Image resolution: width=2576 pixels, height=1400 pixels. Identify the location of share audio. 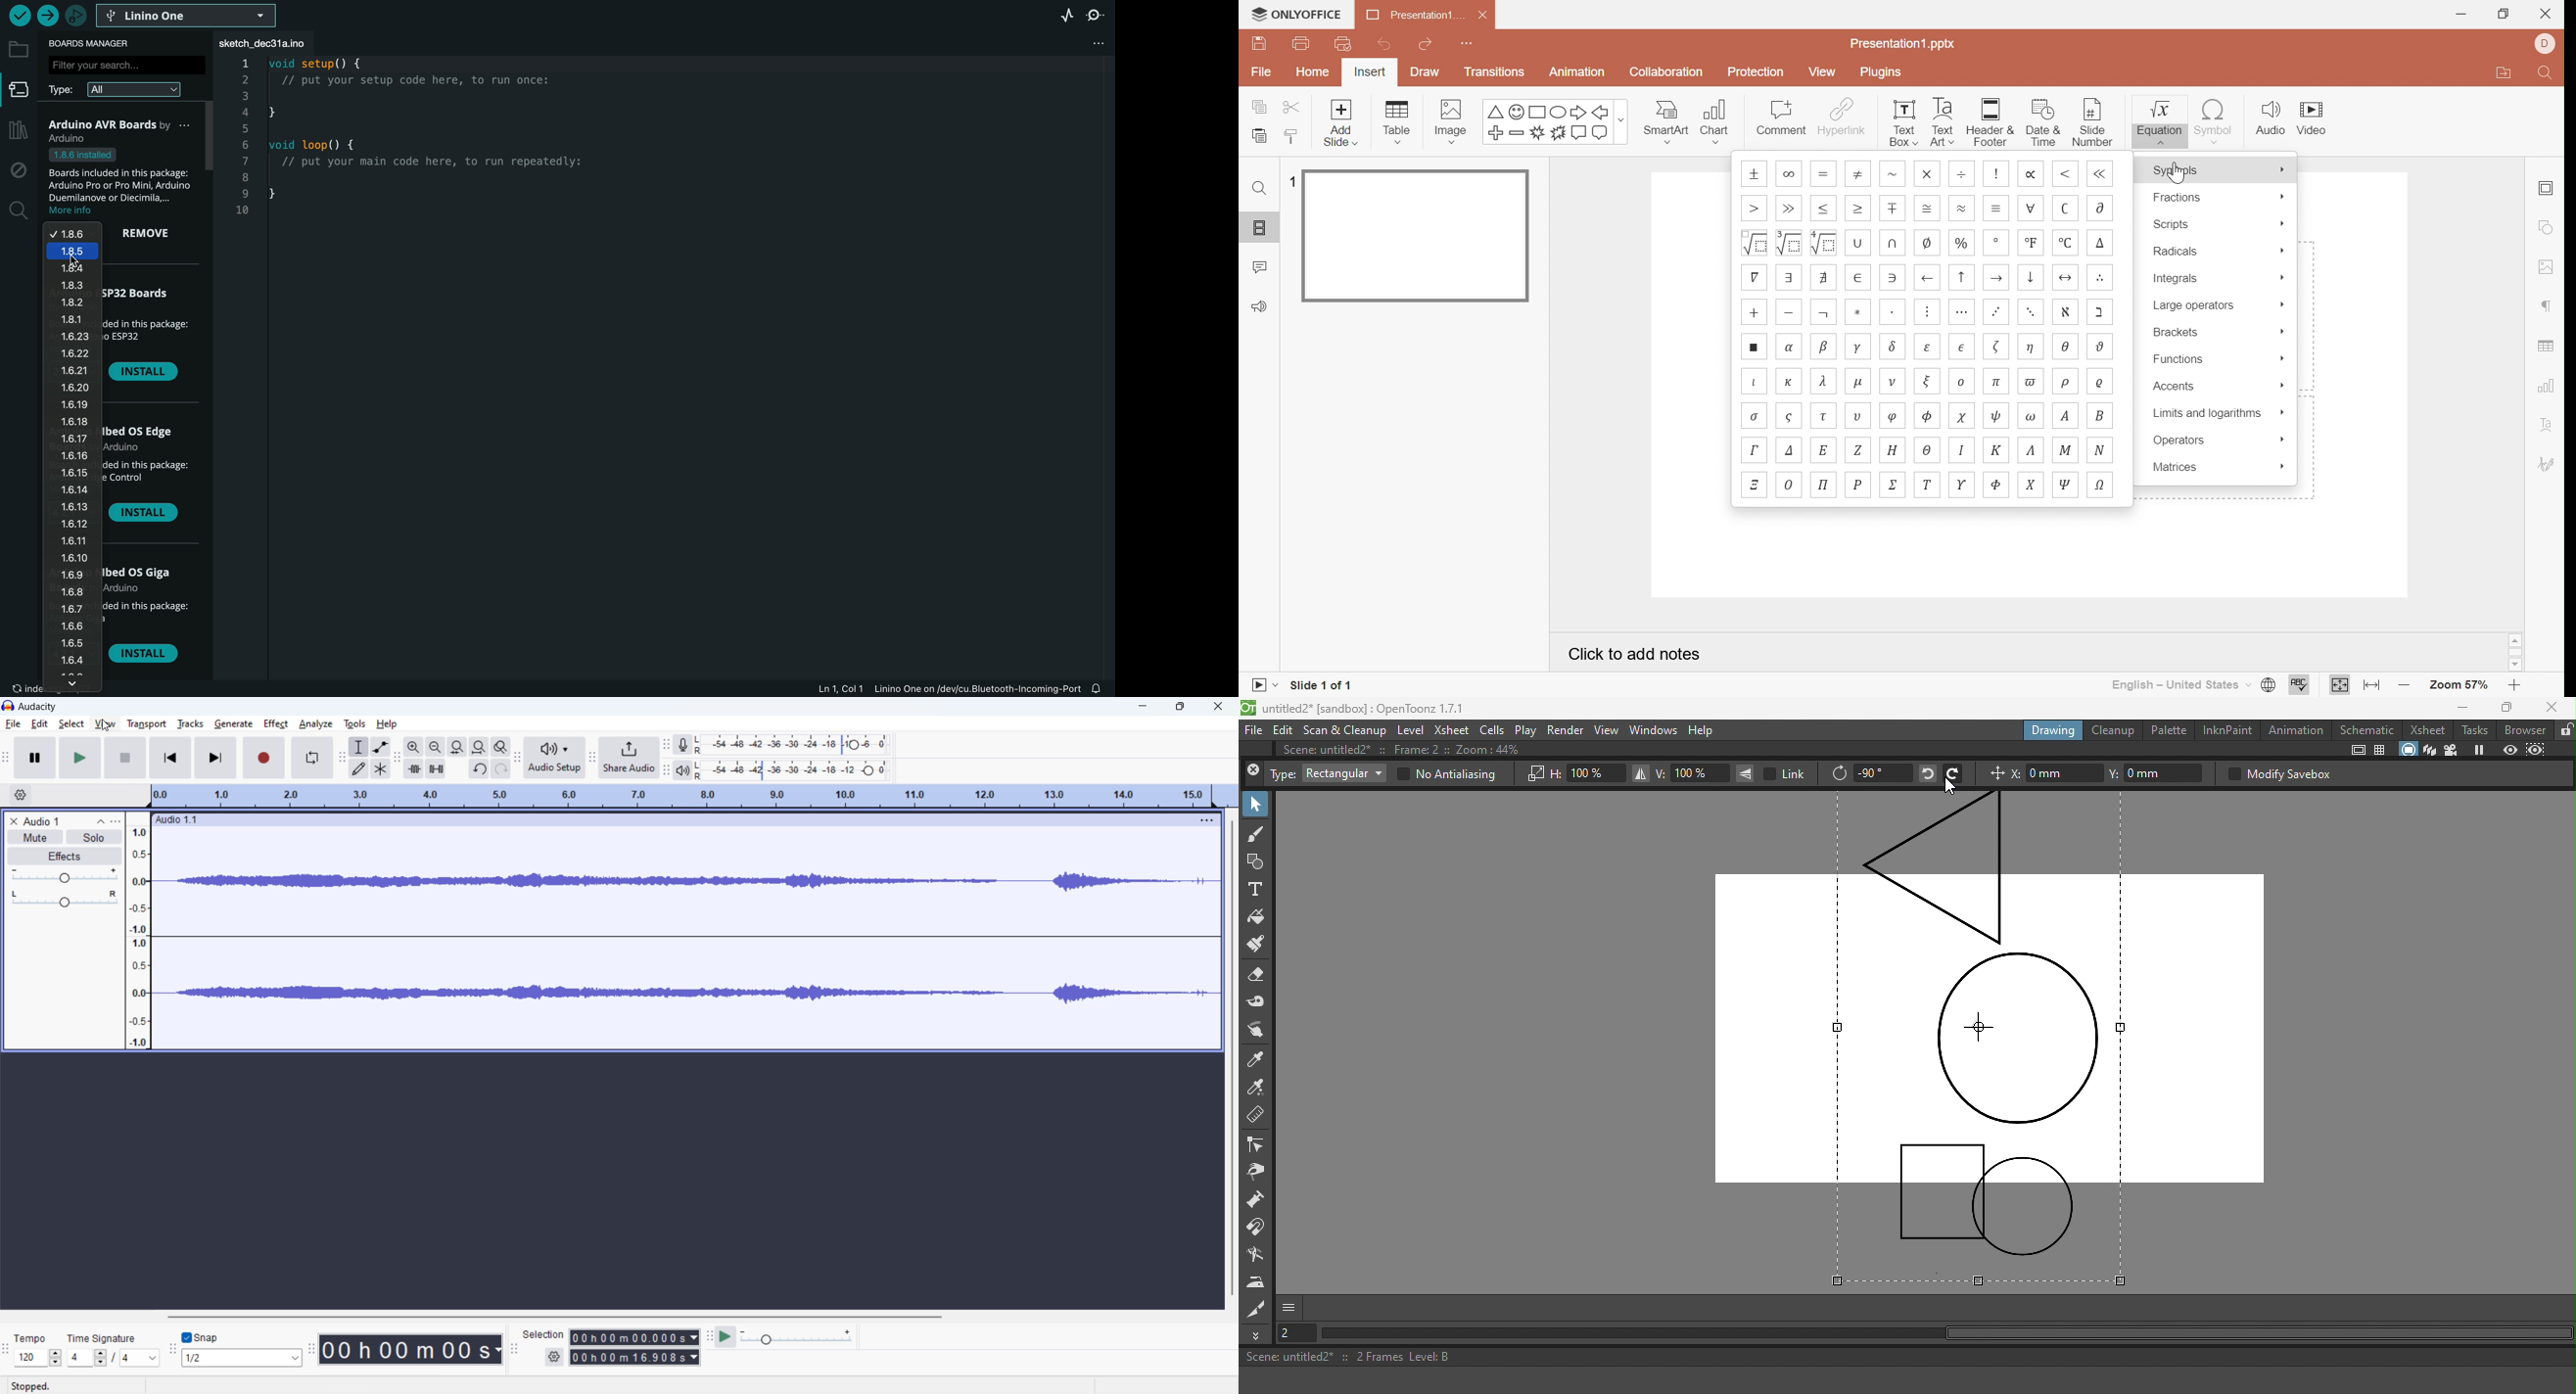
(629, 757).